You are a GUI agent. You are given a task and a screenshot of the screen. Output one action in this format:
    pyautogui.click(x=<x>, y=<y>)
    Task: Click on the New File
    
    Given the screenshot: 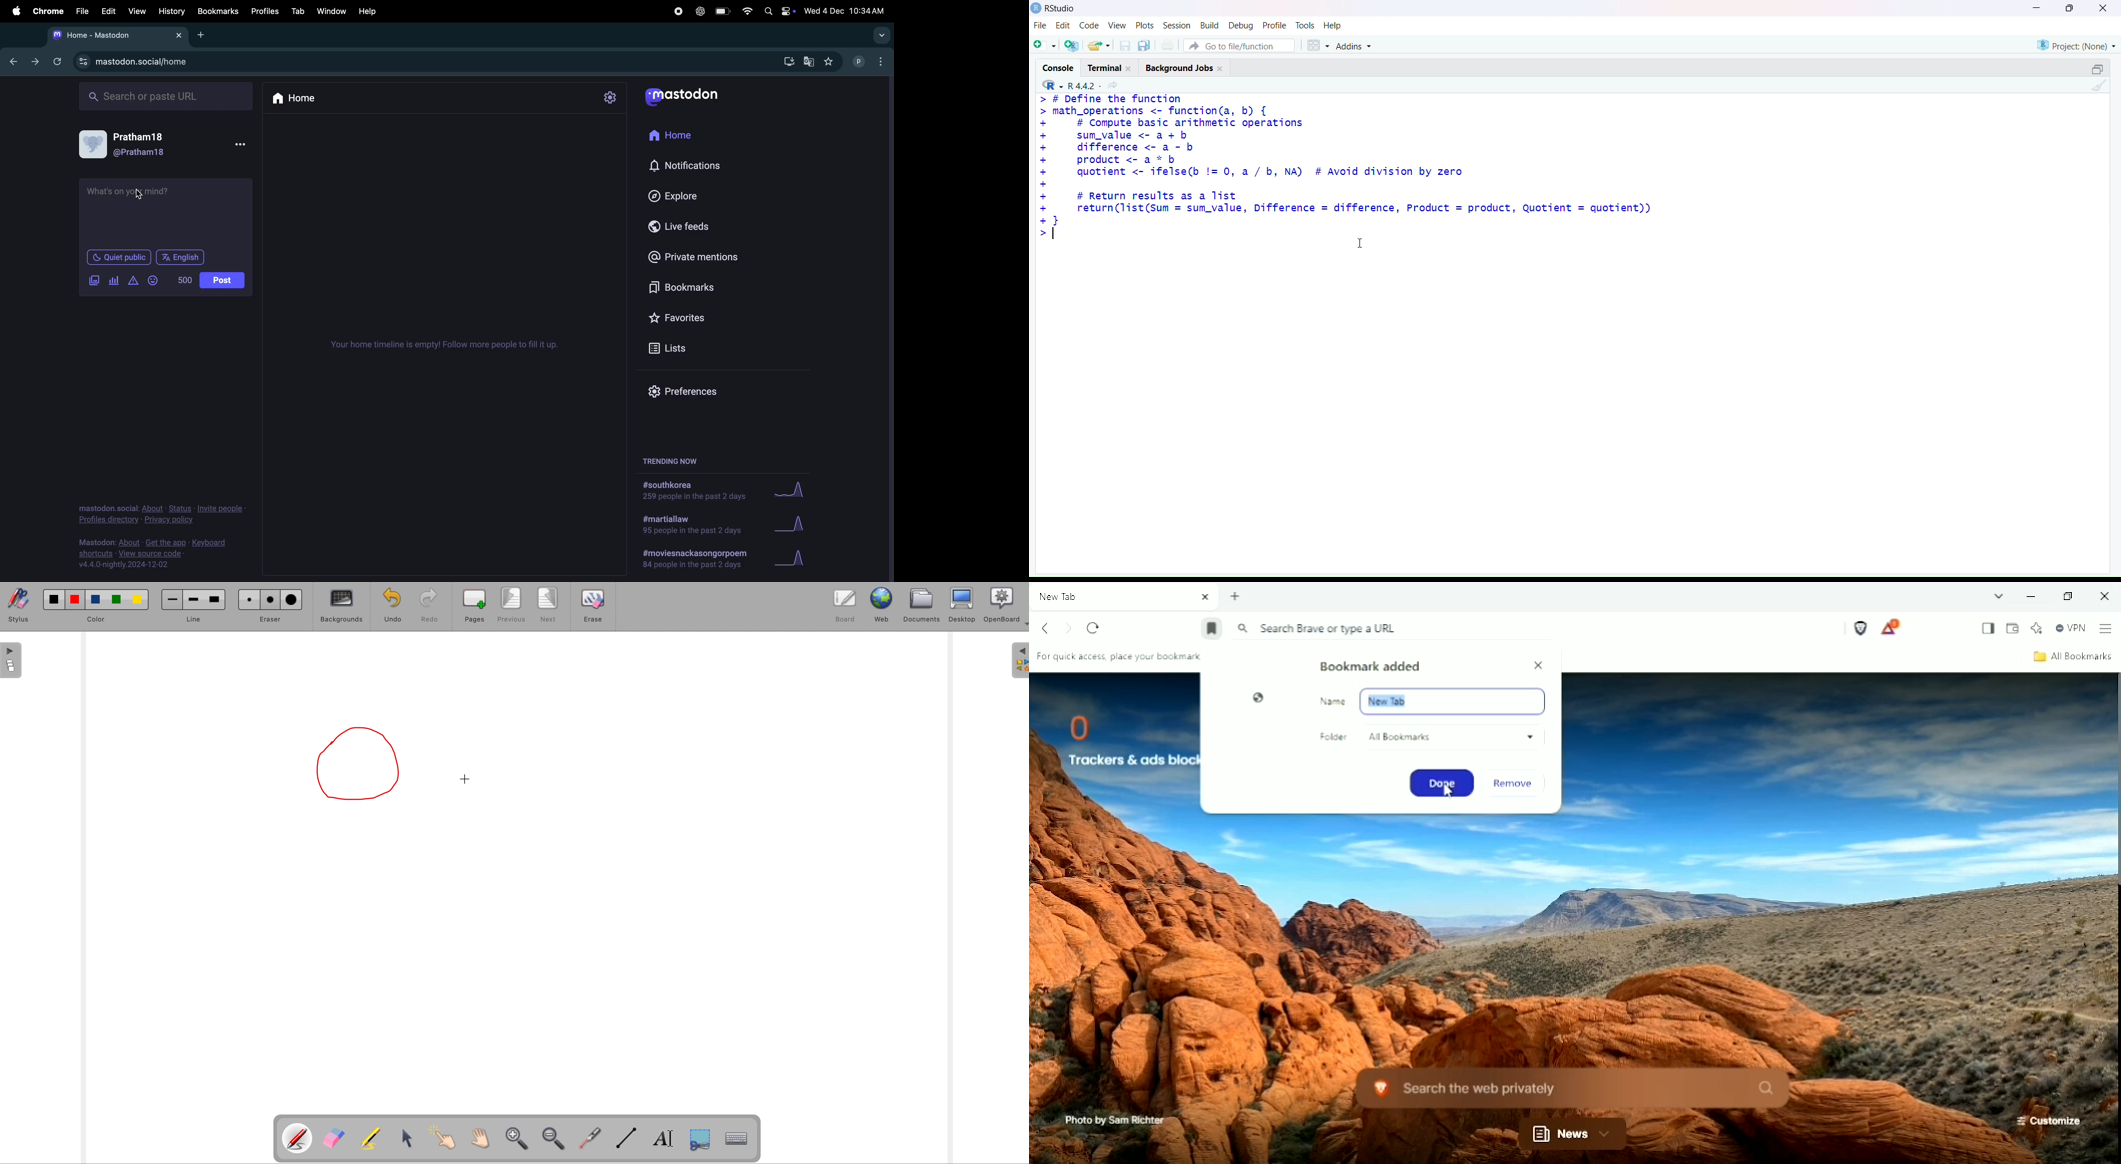 What is the action you would take?
    pyautogui.click(x=1044, y=44)
    